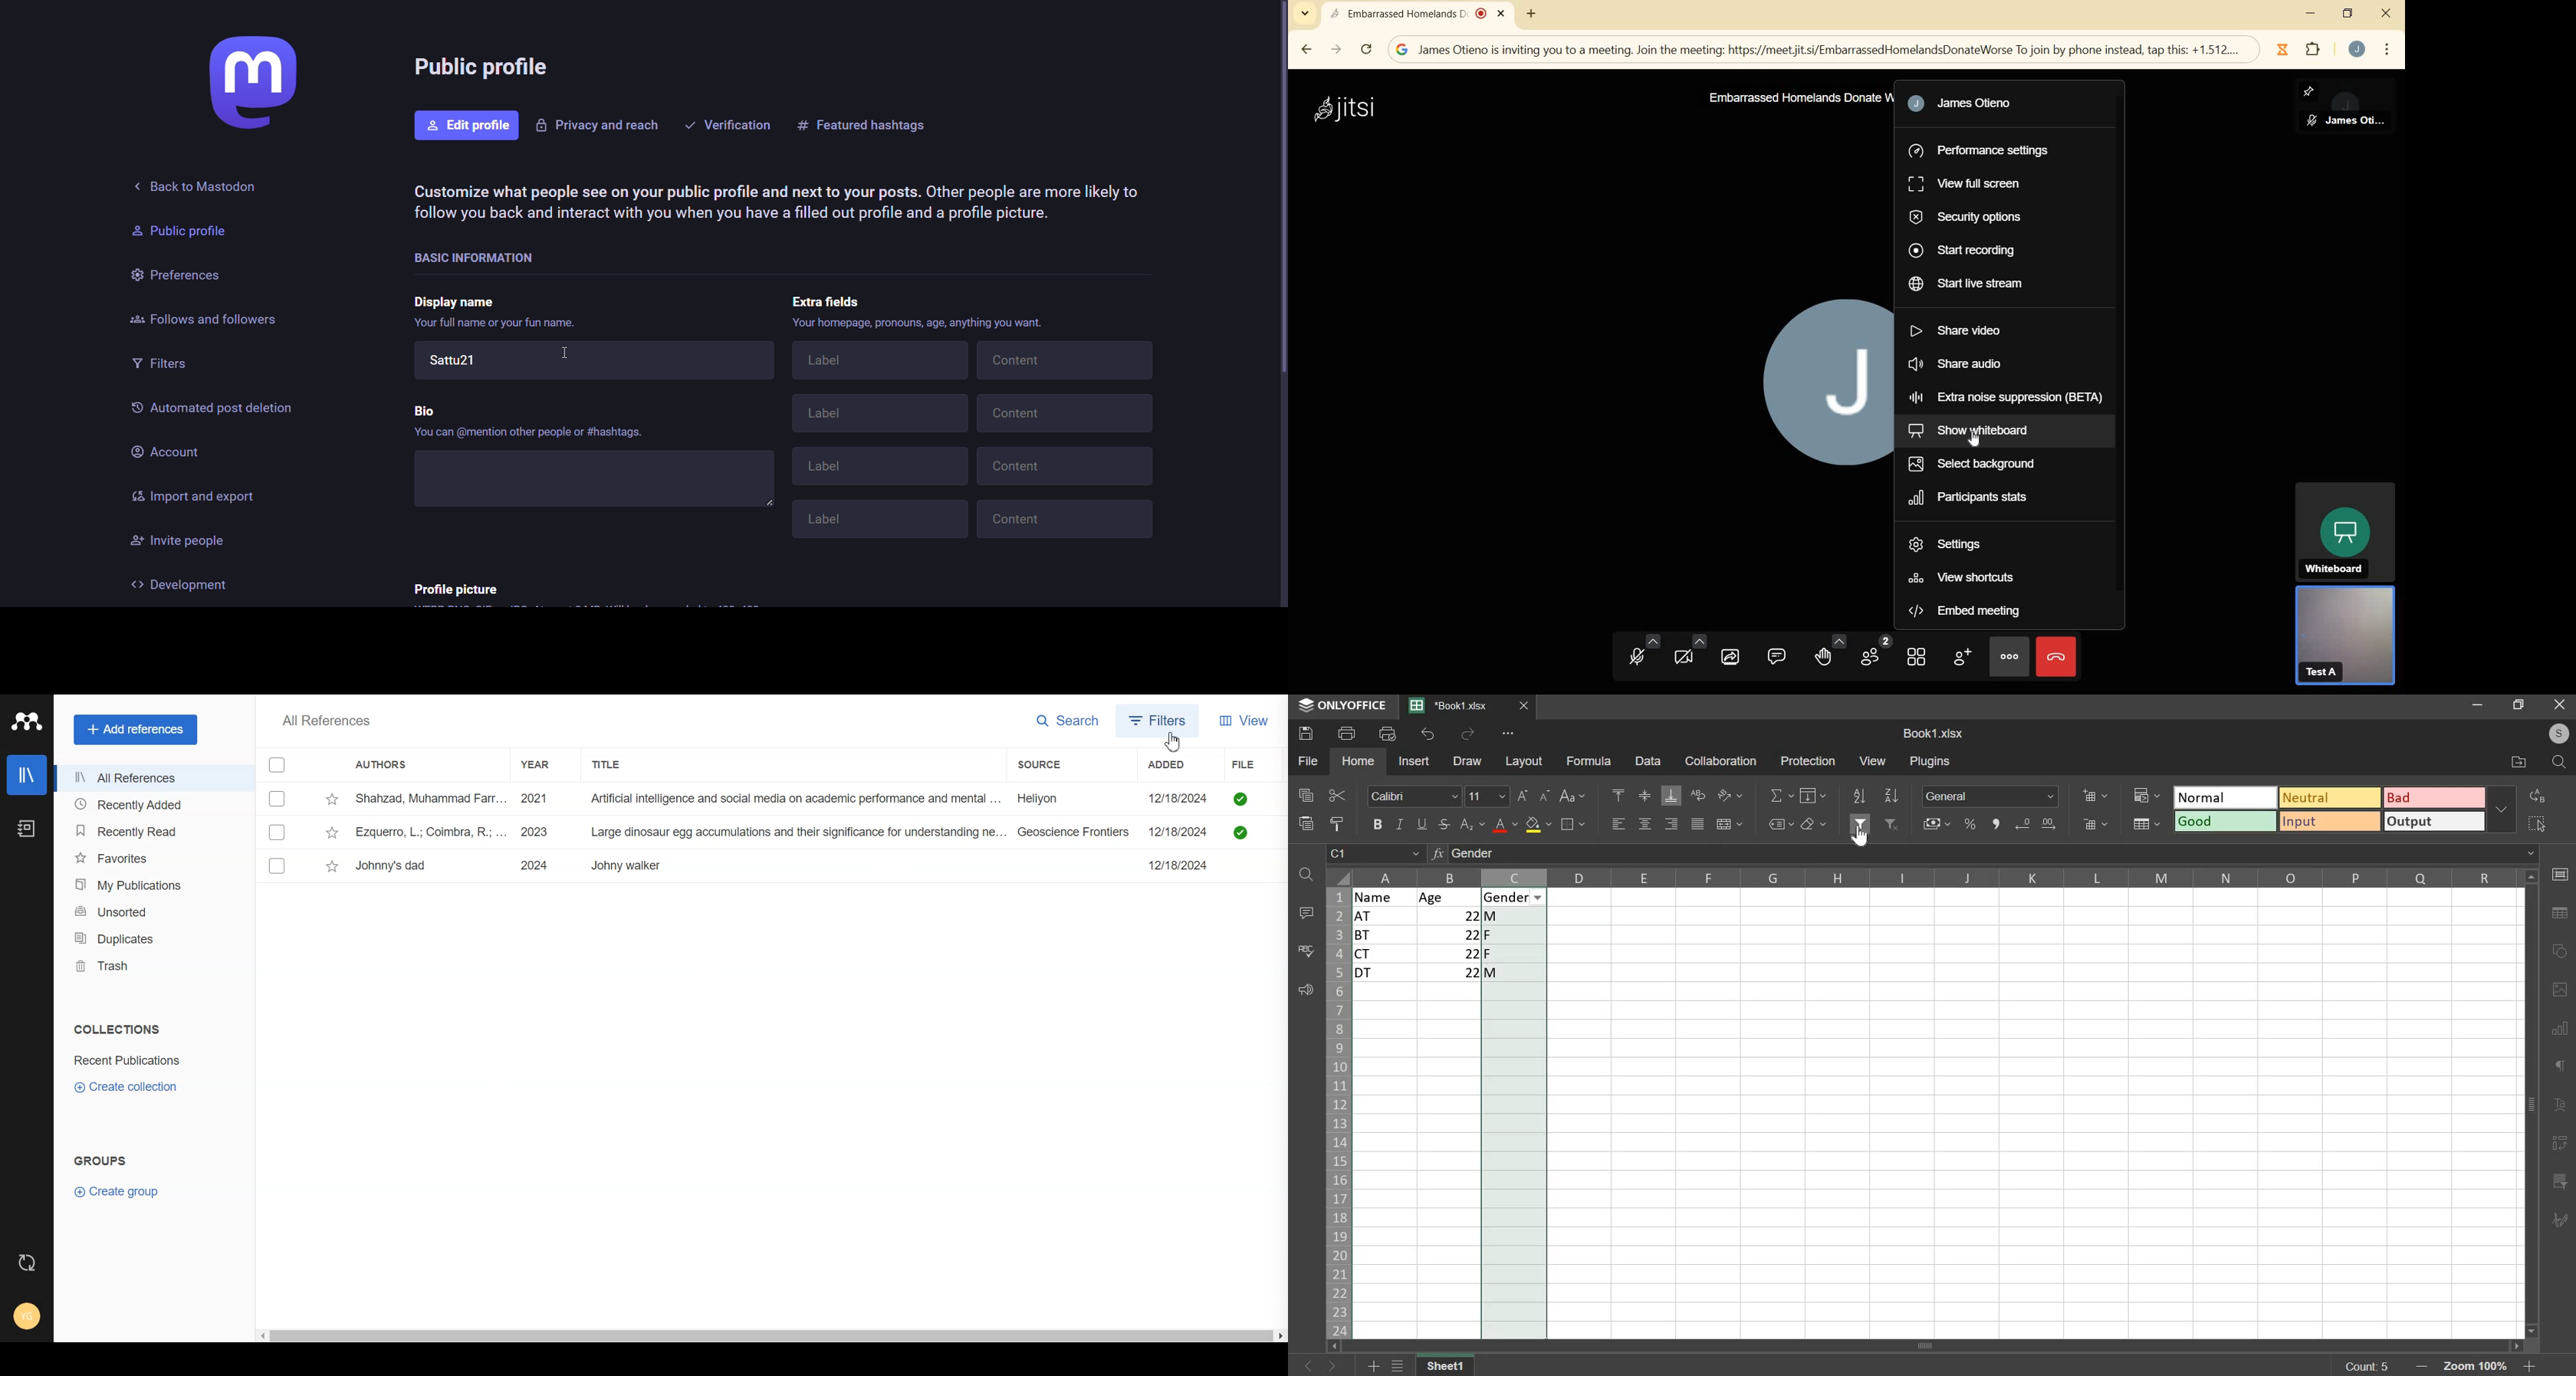 This screenshot has height=1400, width=2576. Describe the element at coordinates (467, 126) in the screenshot. I see `edit profile` at that location.